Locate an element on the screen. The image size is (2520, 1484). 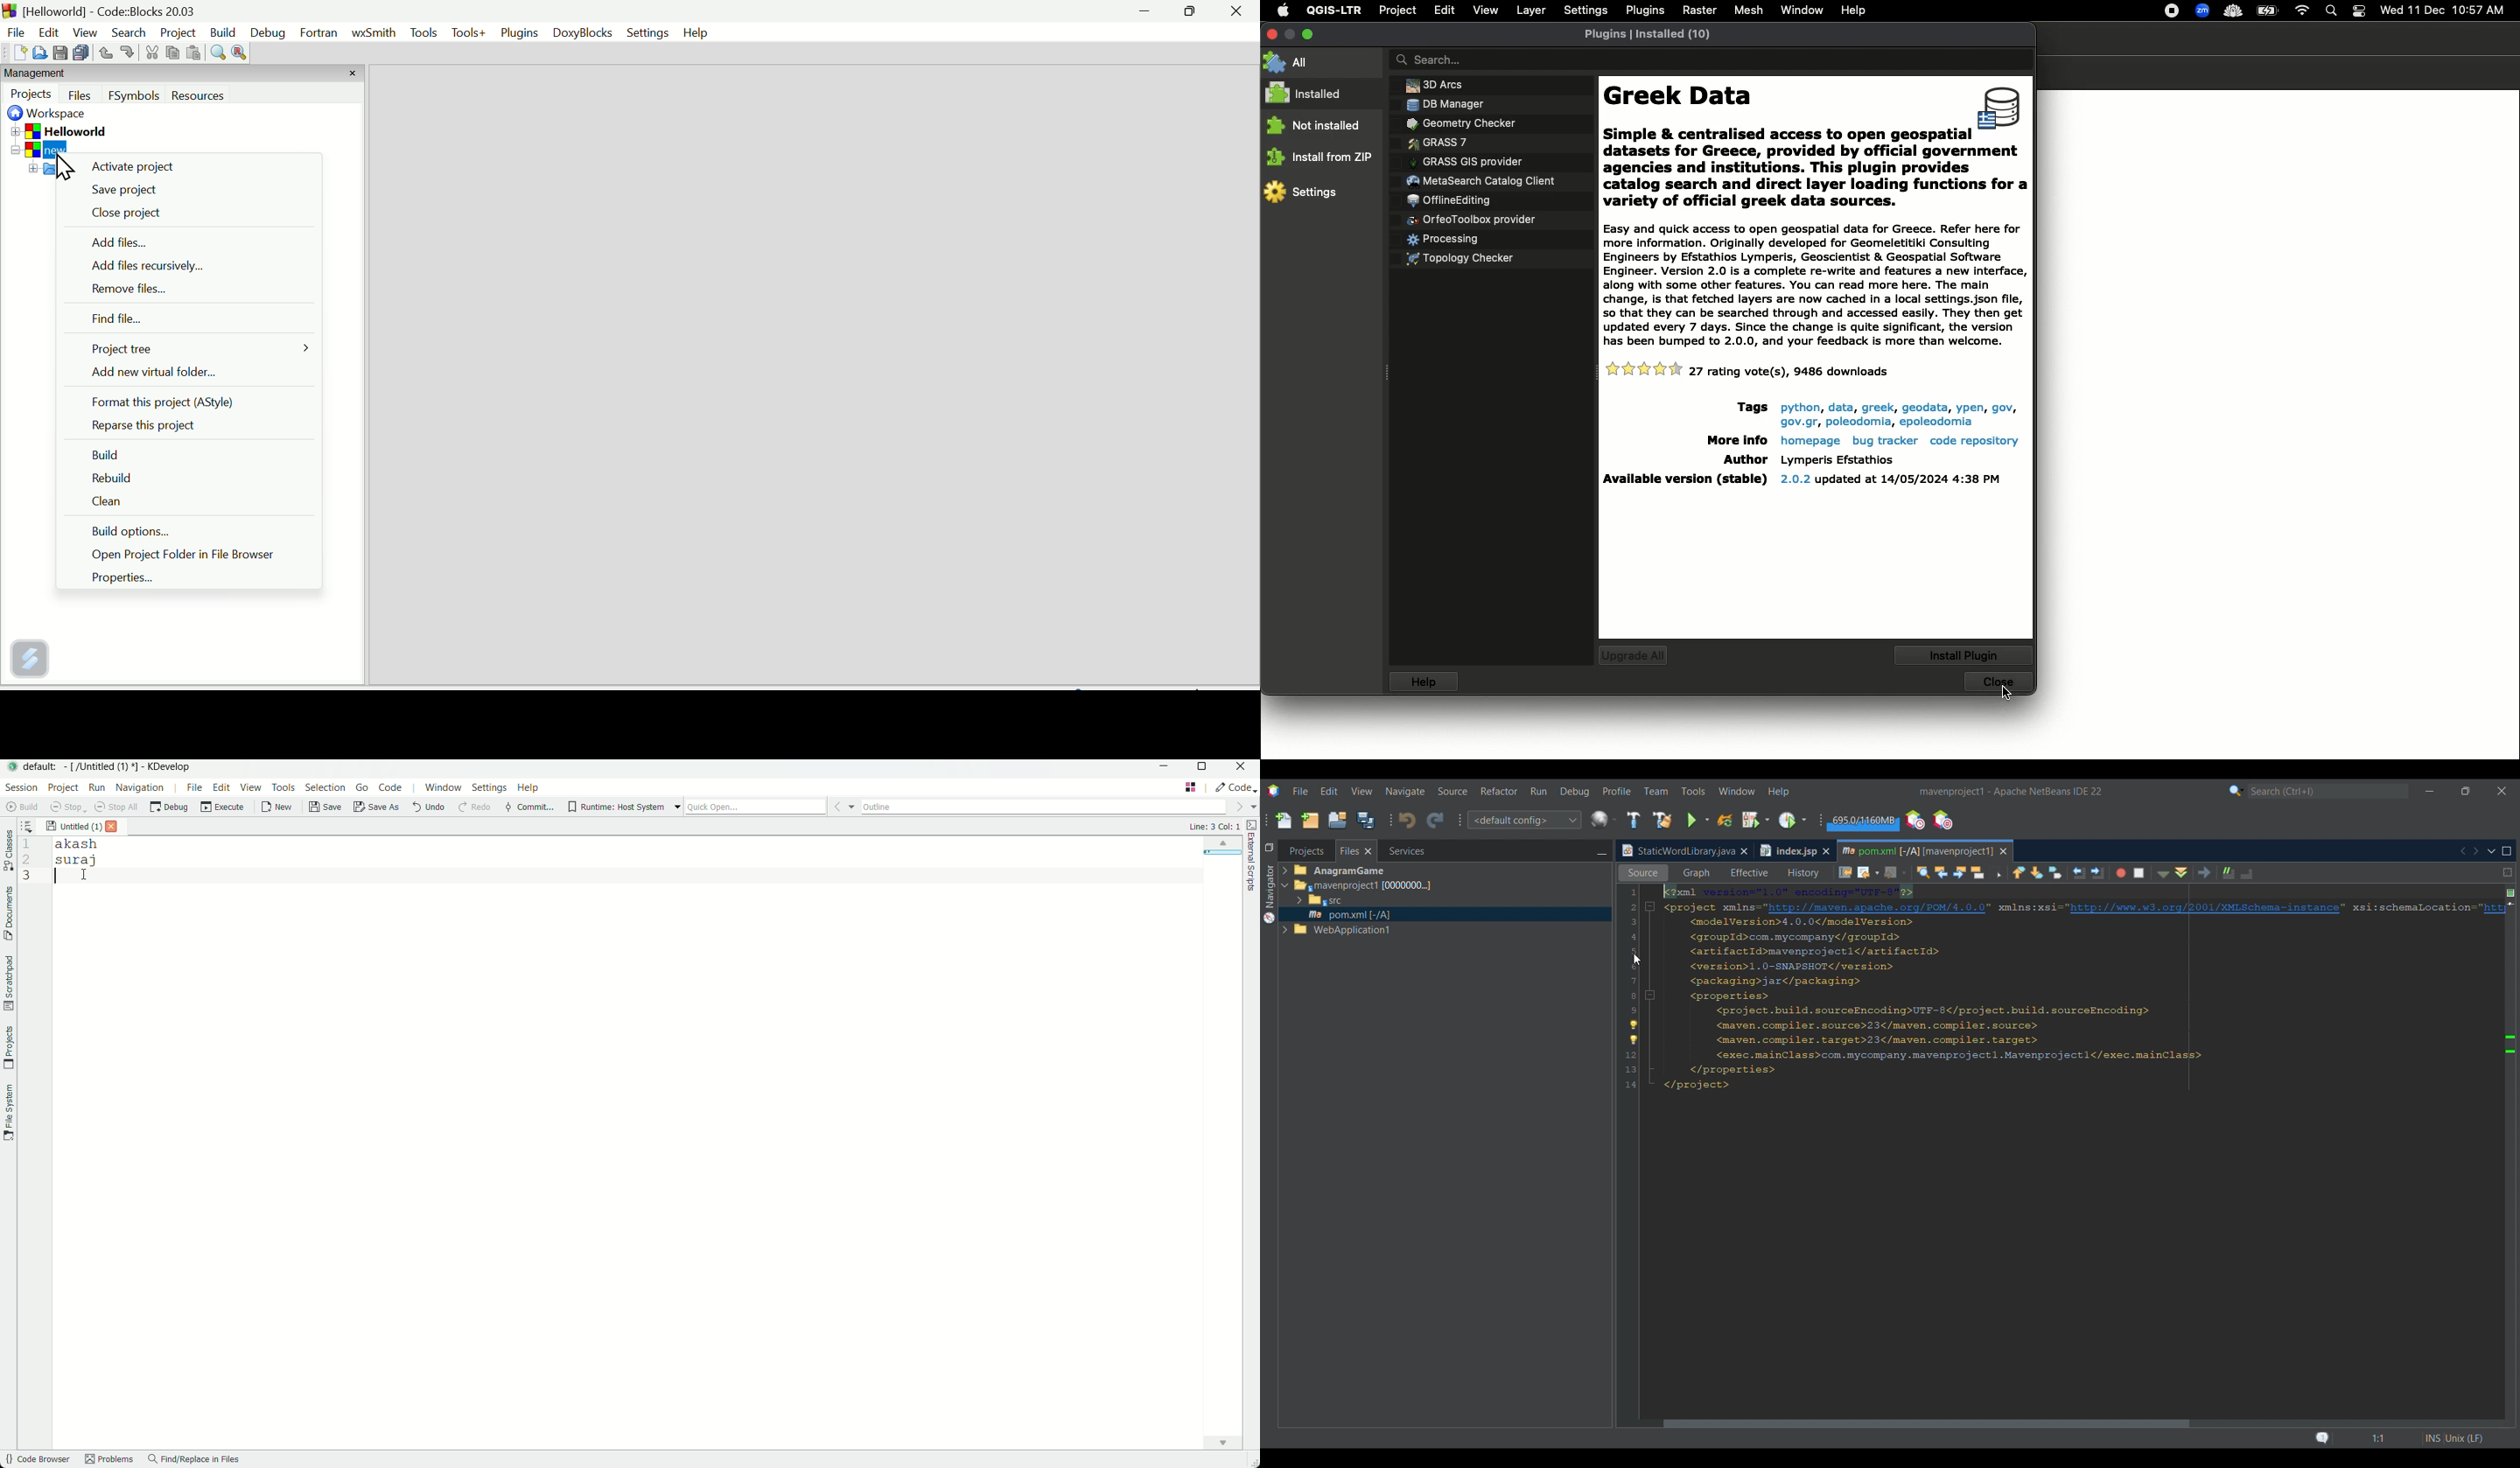
Plugins is located at coordinates (520, 34).